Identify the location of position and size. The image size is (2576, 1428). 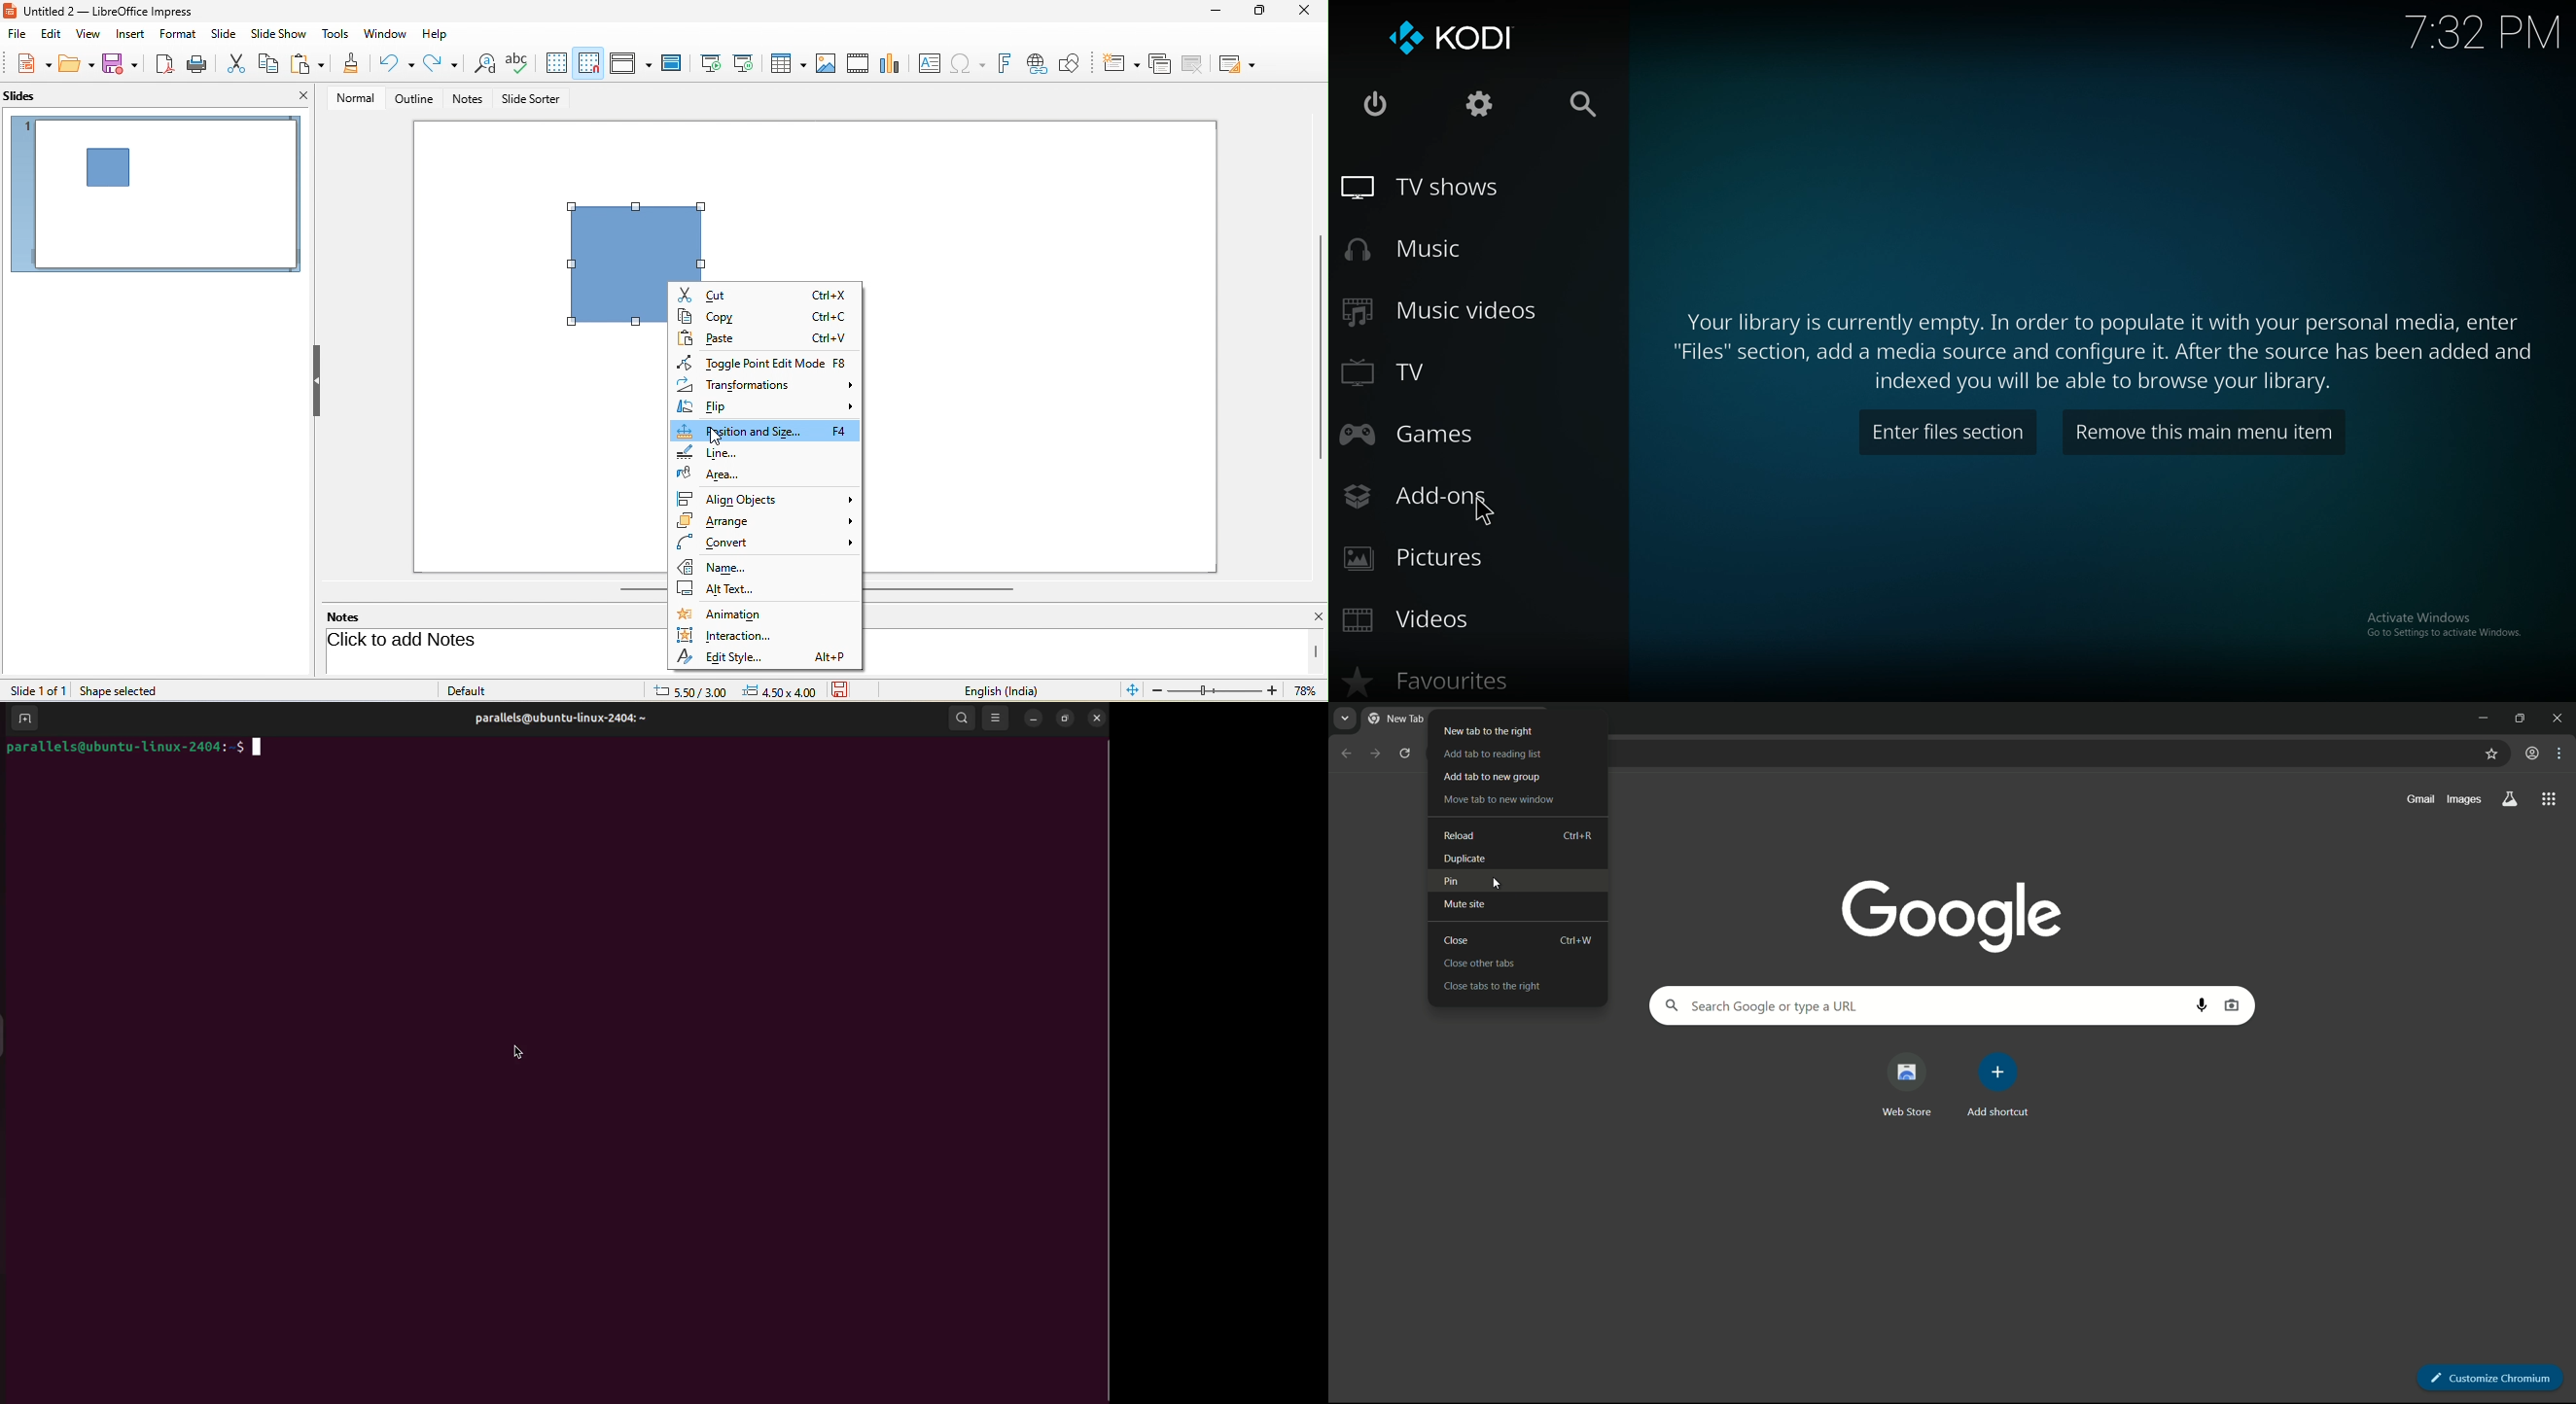
(767, 431).